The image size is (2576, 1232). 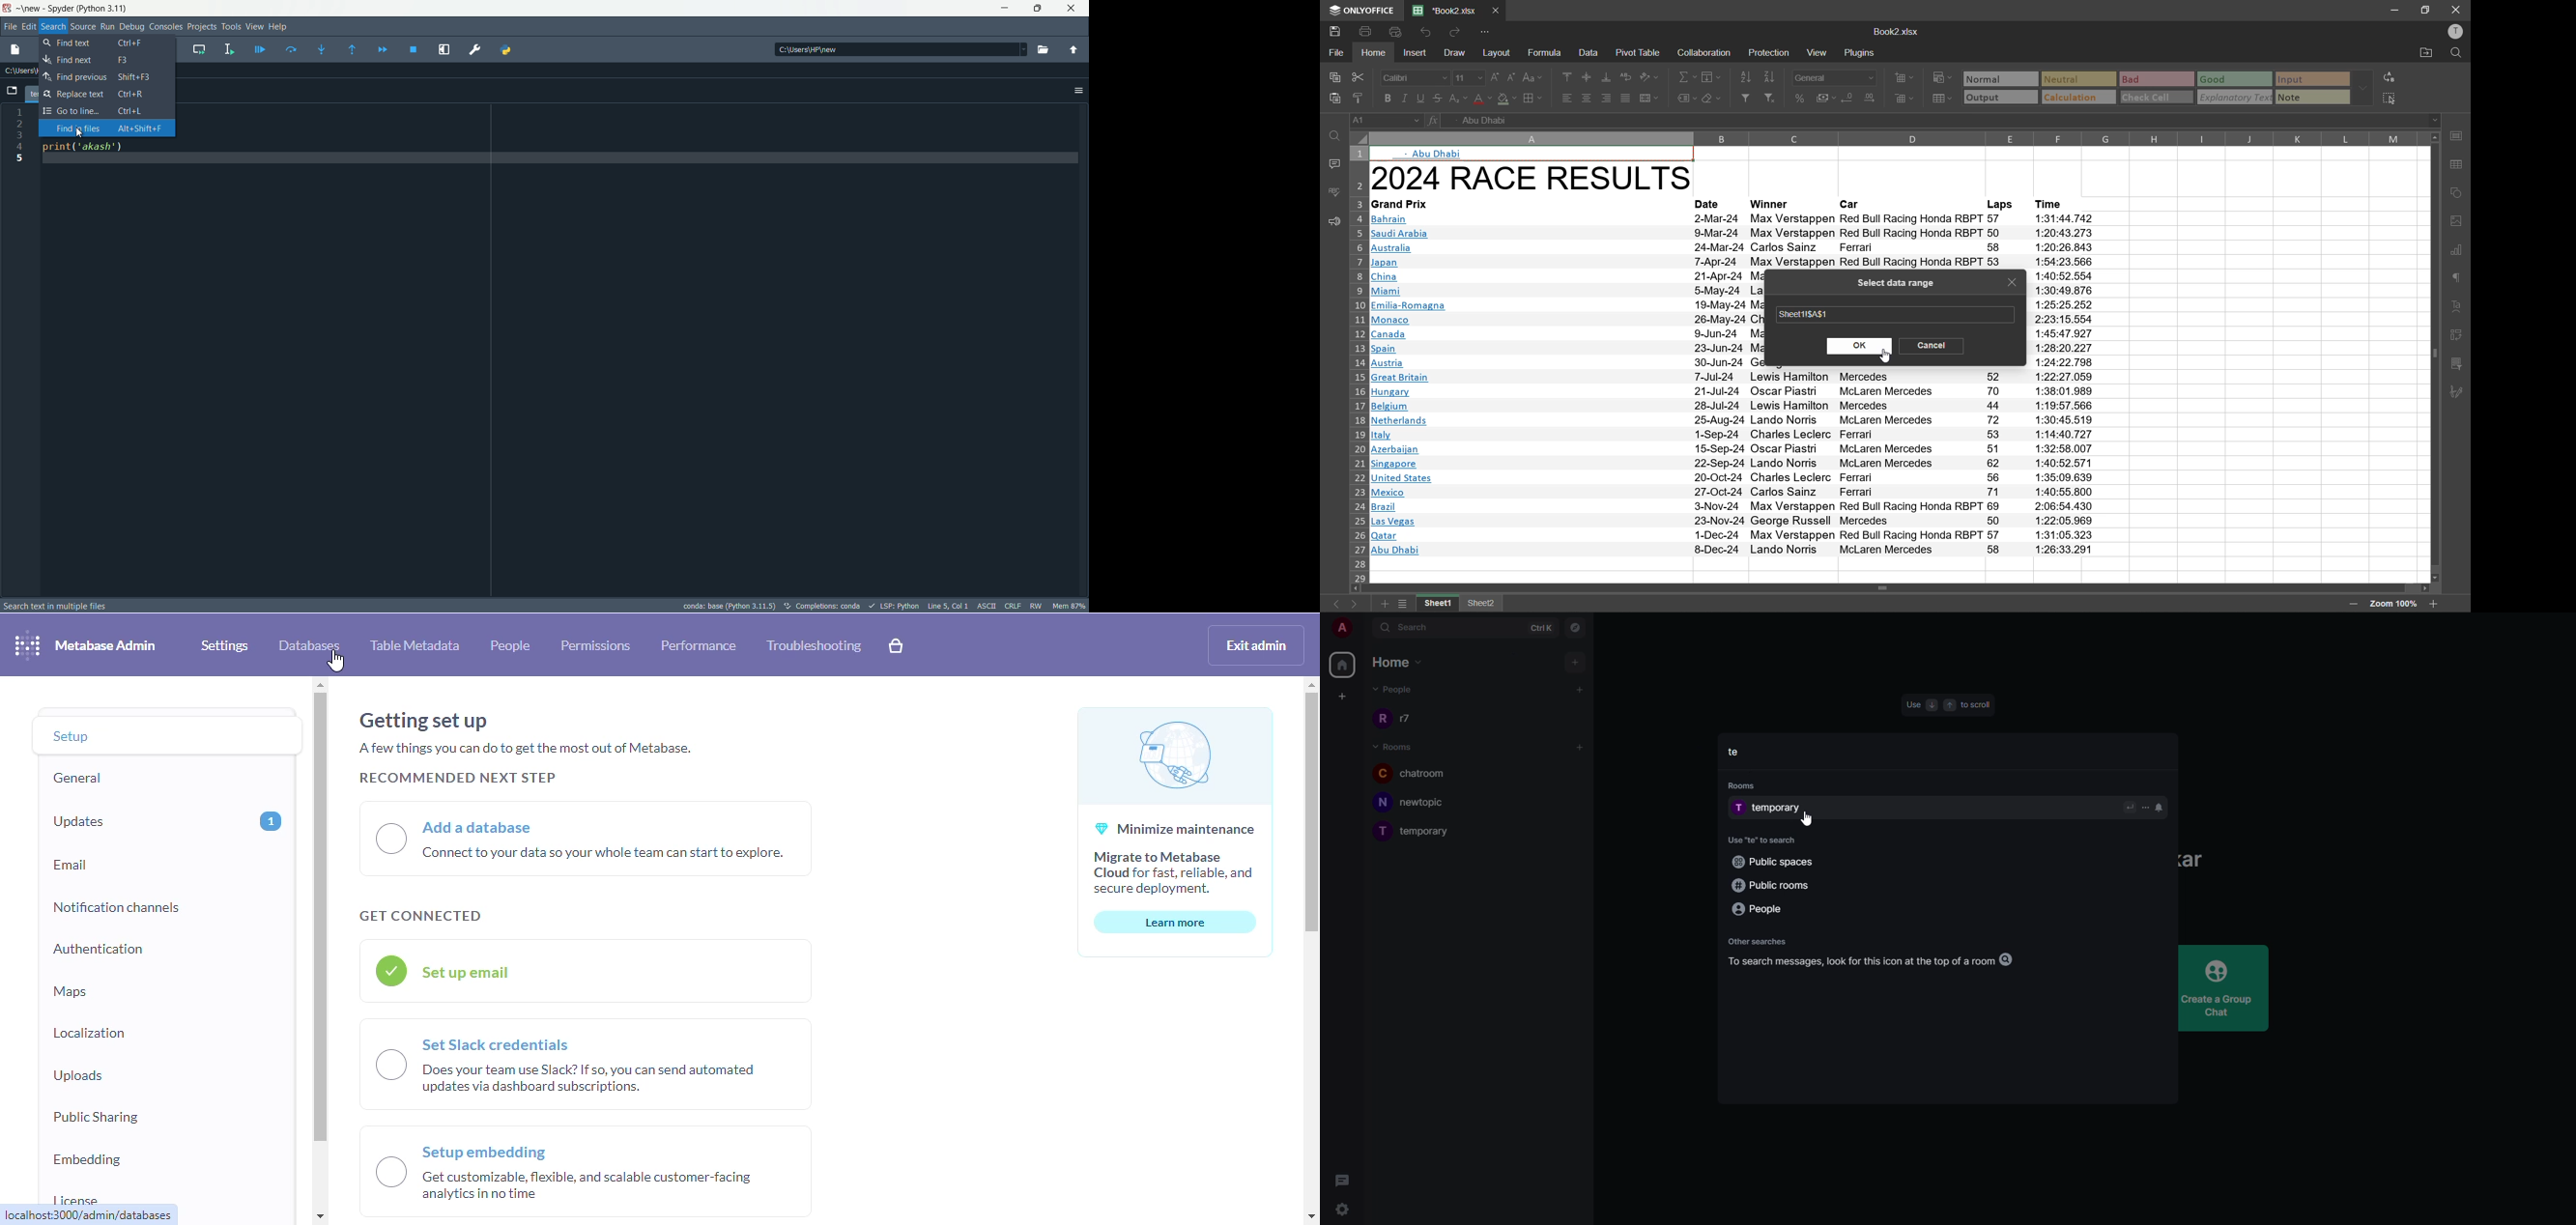 I want to click on pivot table, so click(x=1638, y=53).